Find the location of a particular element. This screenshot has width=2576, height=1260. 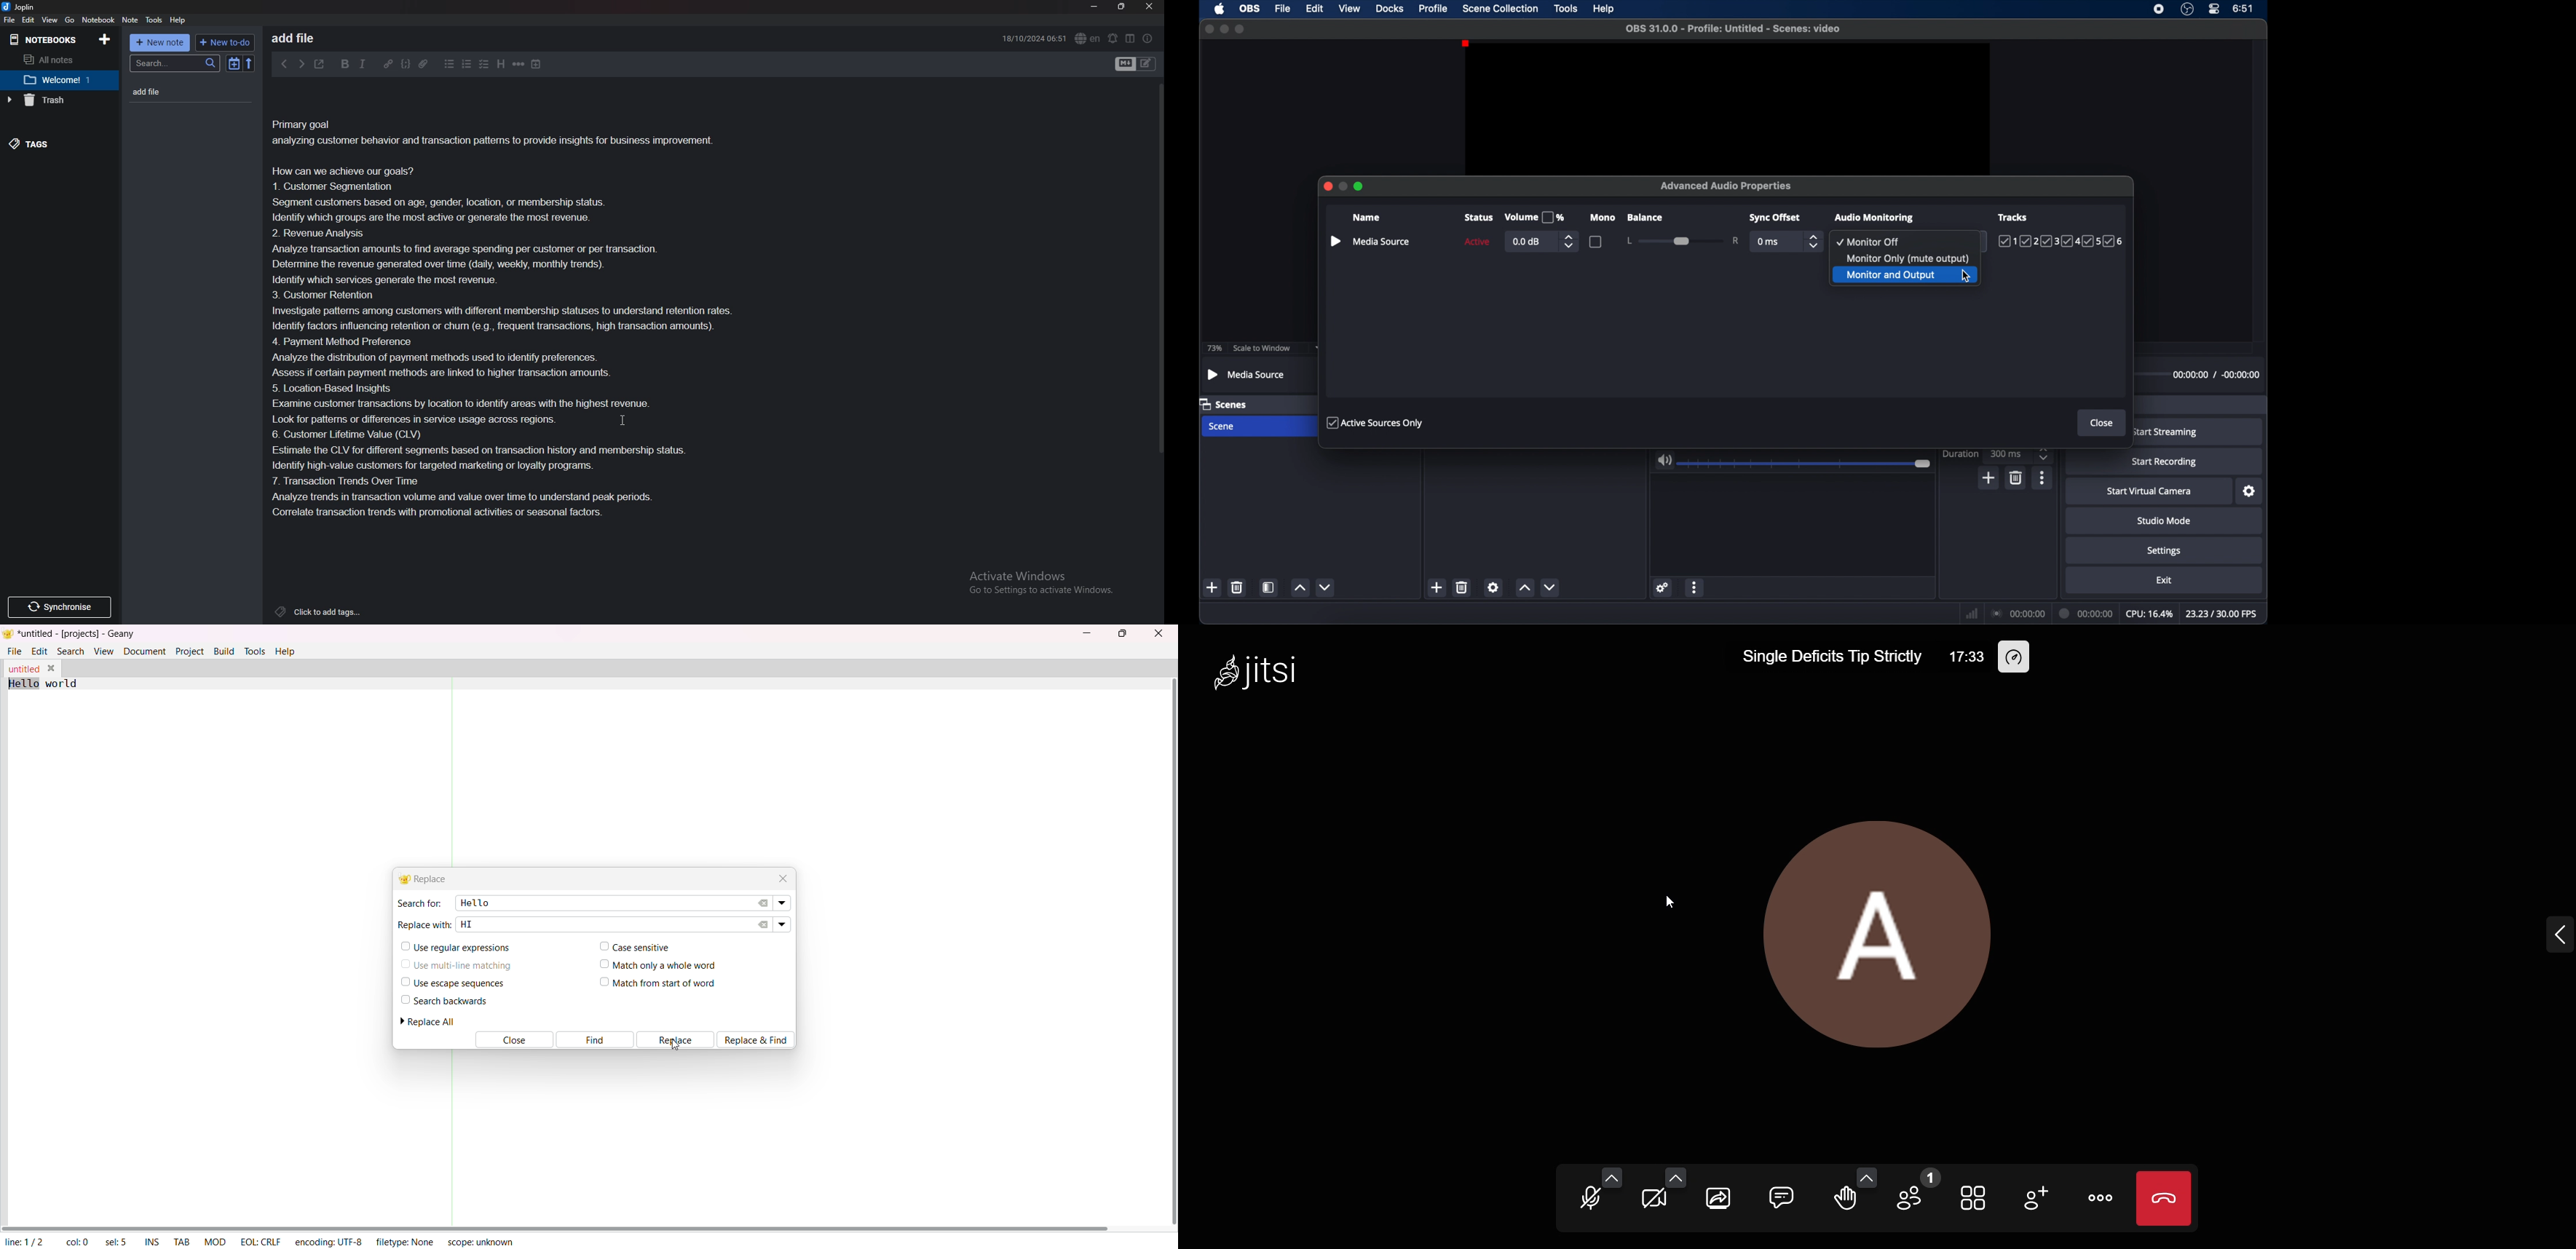

Performance setting is located at coordinates (2017, 657).